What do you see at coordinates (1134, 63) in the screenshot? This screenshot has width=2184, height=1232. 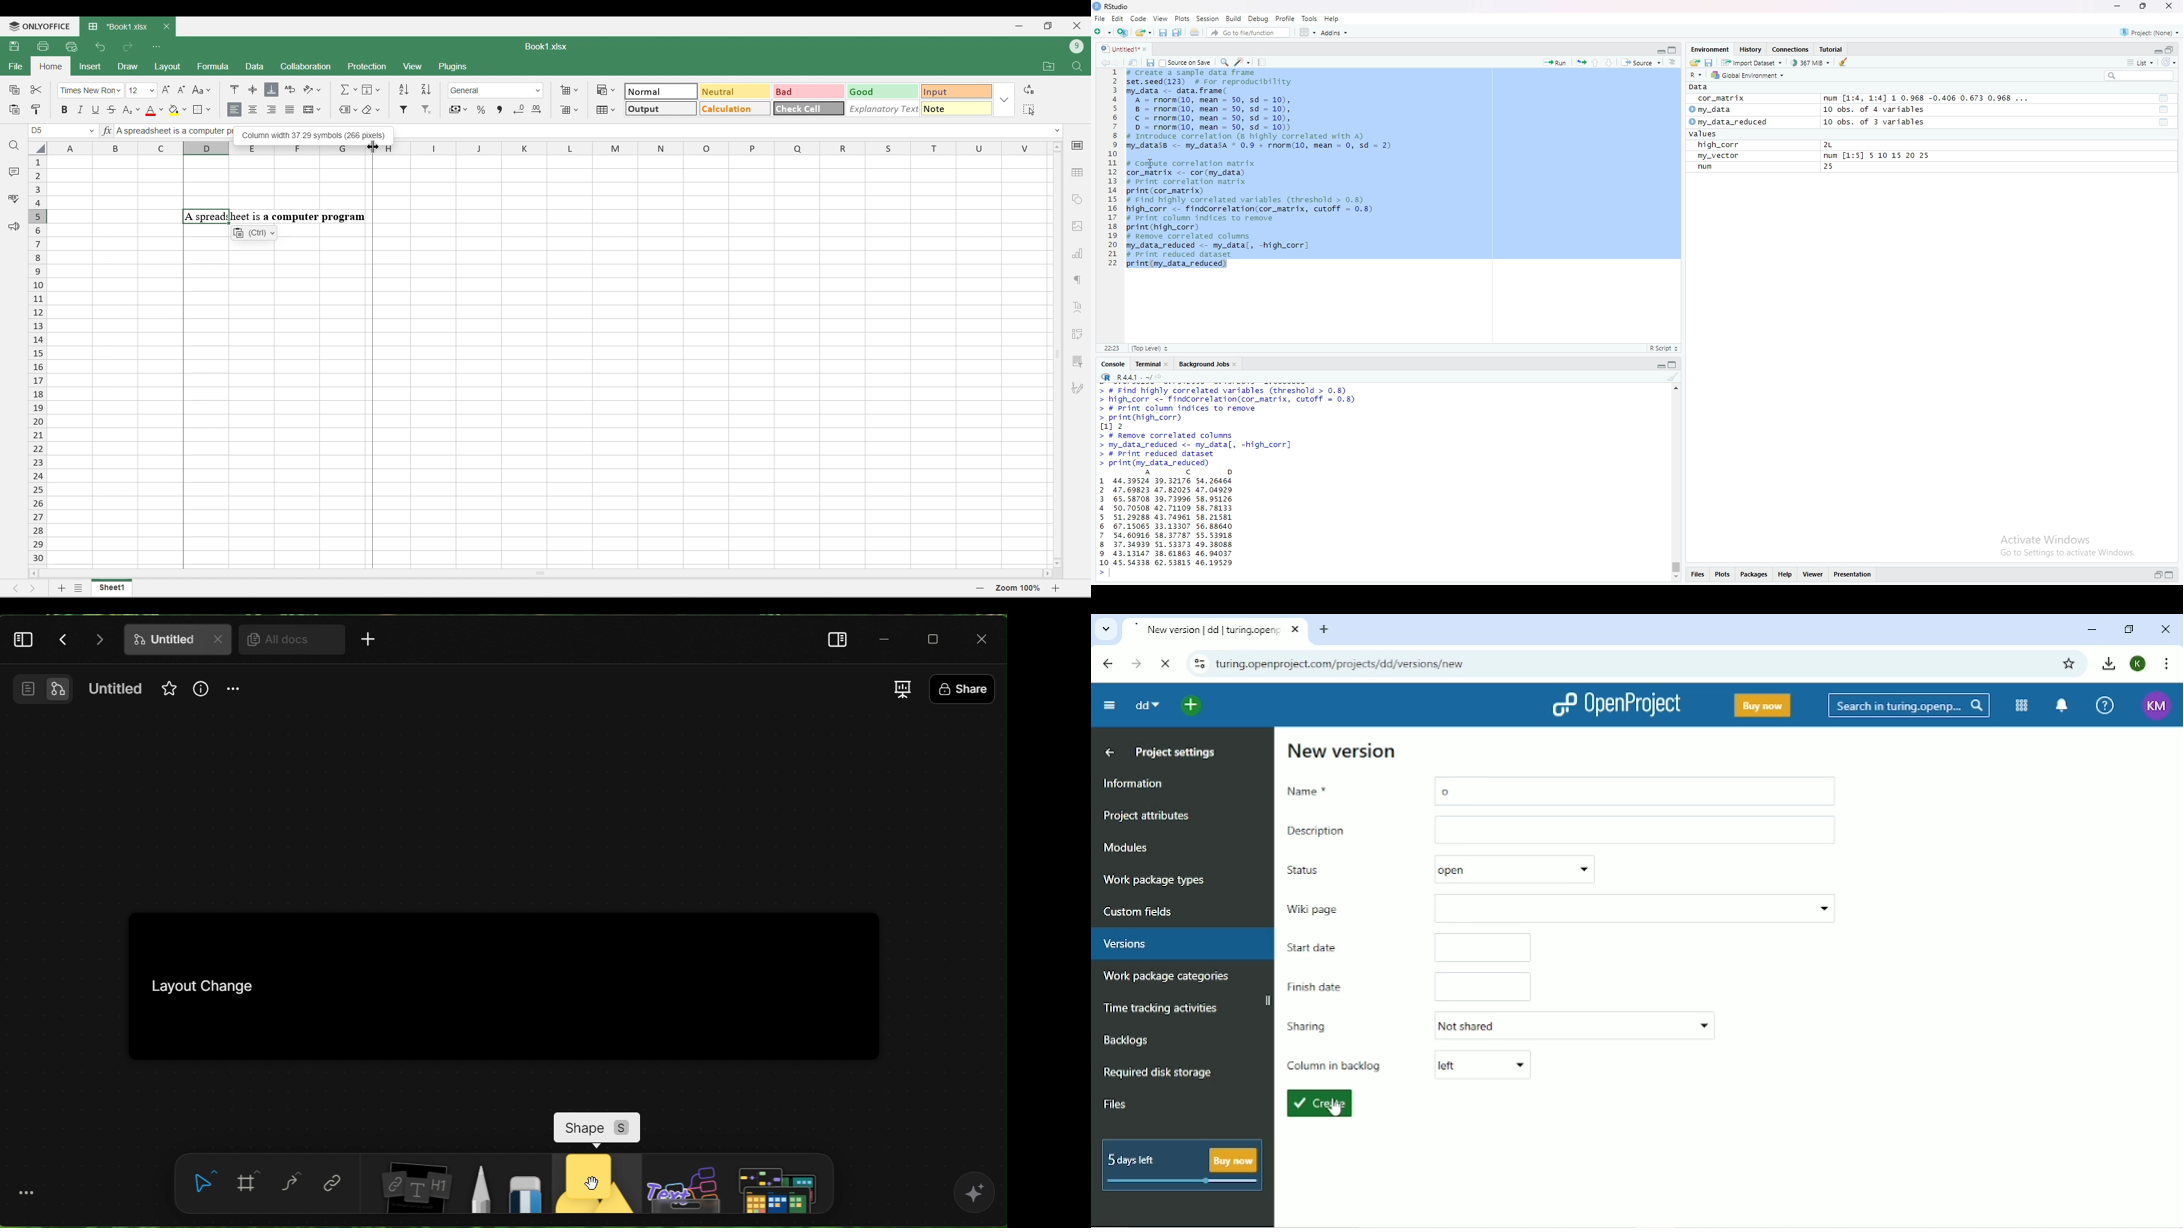 I see `share` at bounding box center [1134, 63].